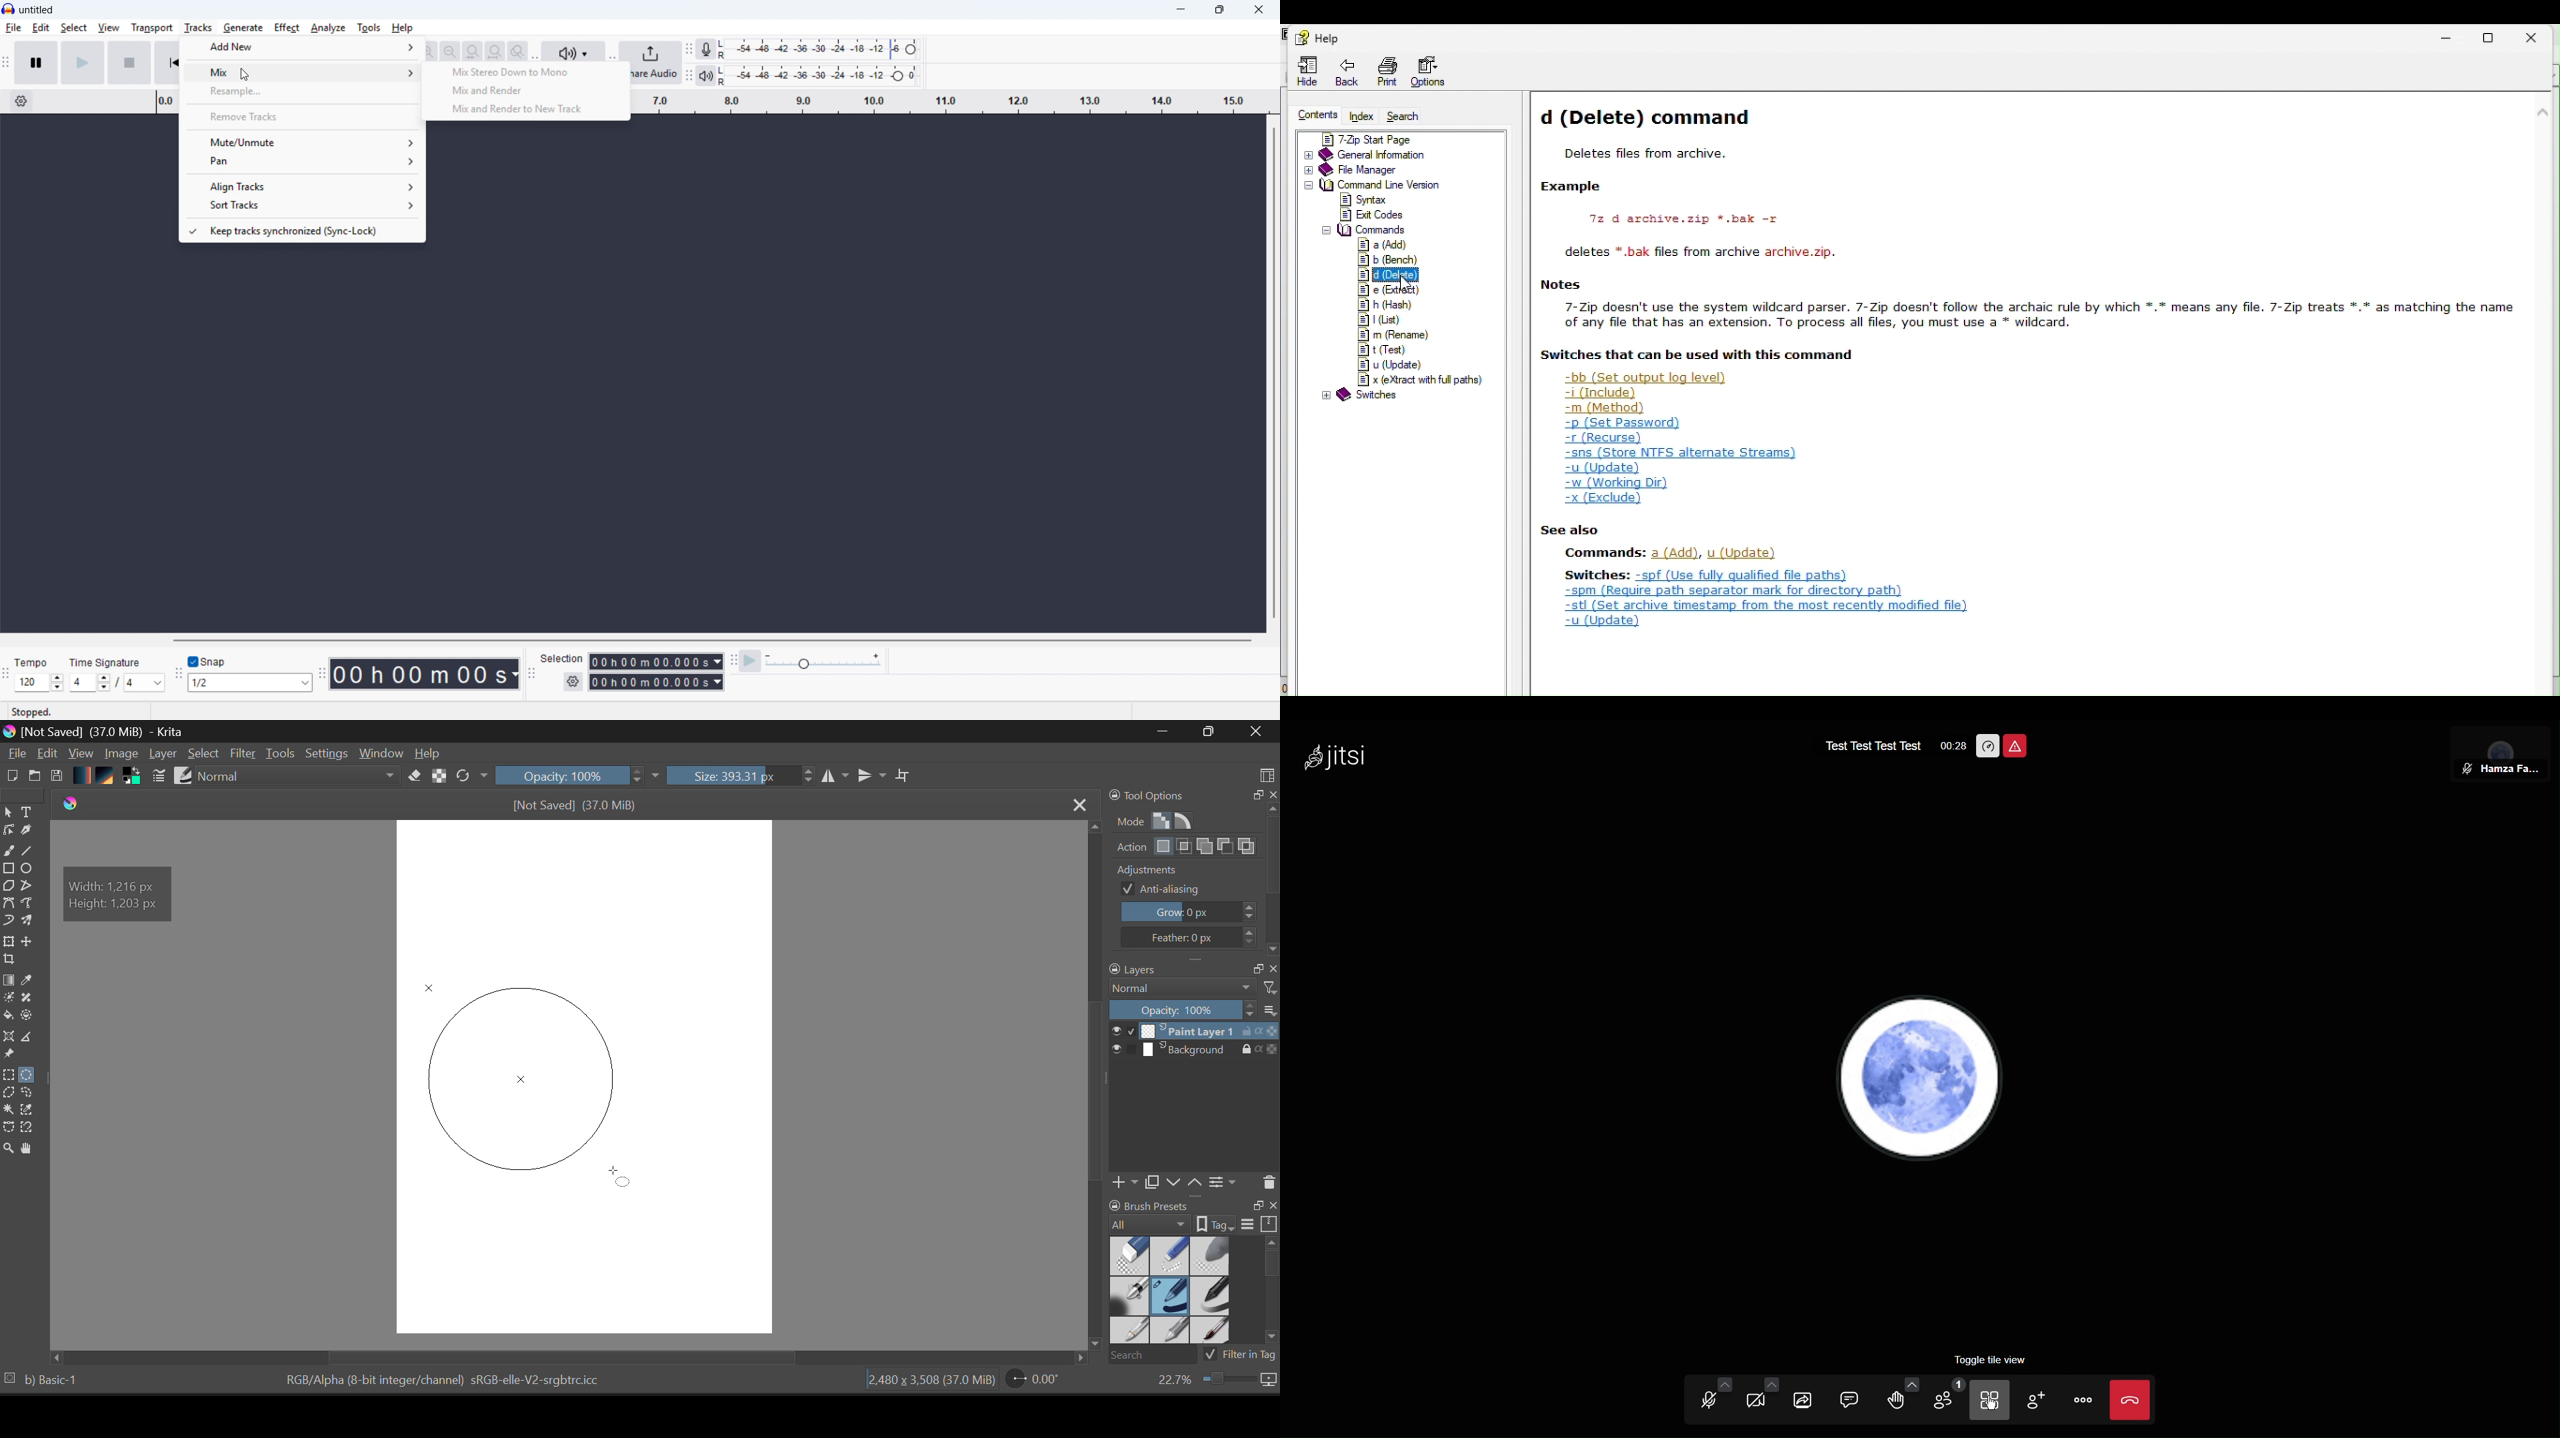 The height and width of the screenshot is (1456, 2576). What do you see at coordinates (16, 755) in the screenshot?
I see `File` at bounding box center [16, 755].